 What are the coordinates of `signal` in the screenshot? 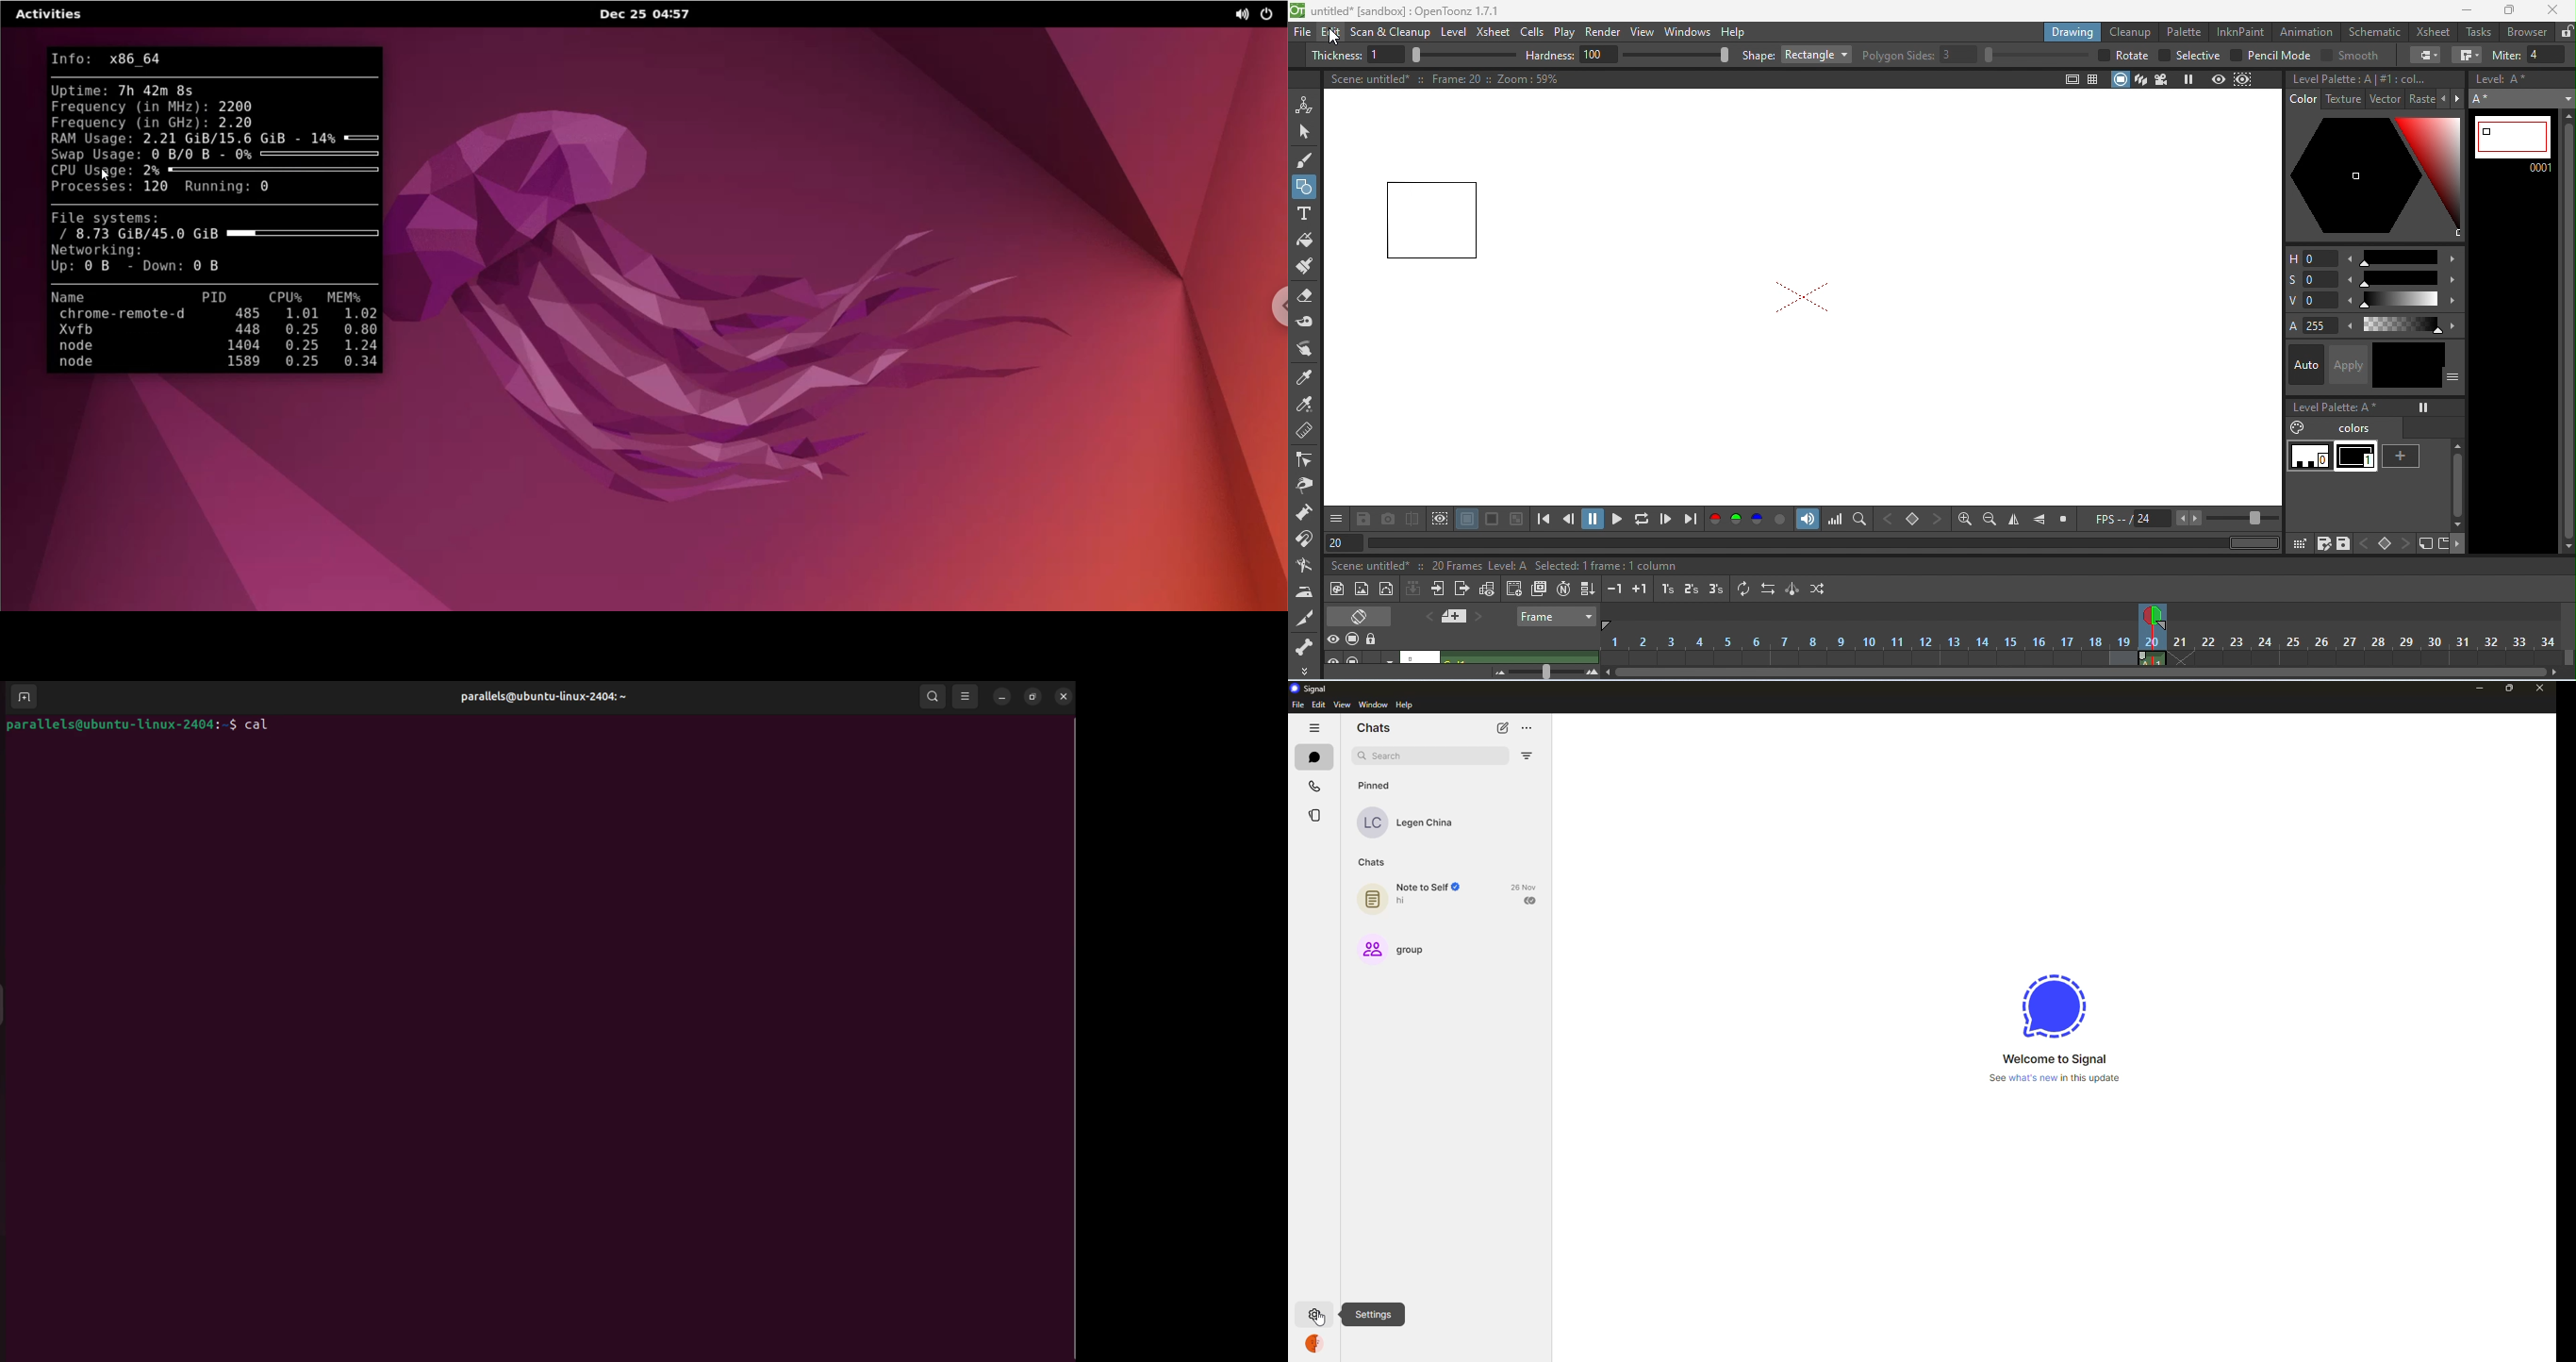 It's located at (1308, 688).